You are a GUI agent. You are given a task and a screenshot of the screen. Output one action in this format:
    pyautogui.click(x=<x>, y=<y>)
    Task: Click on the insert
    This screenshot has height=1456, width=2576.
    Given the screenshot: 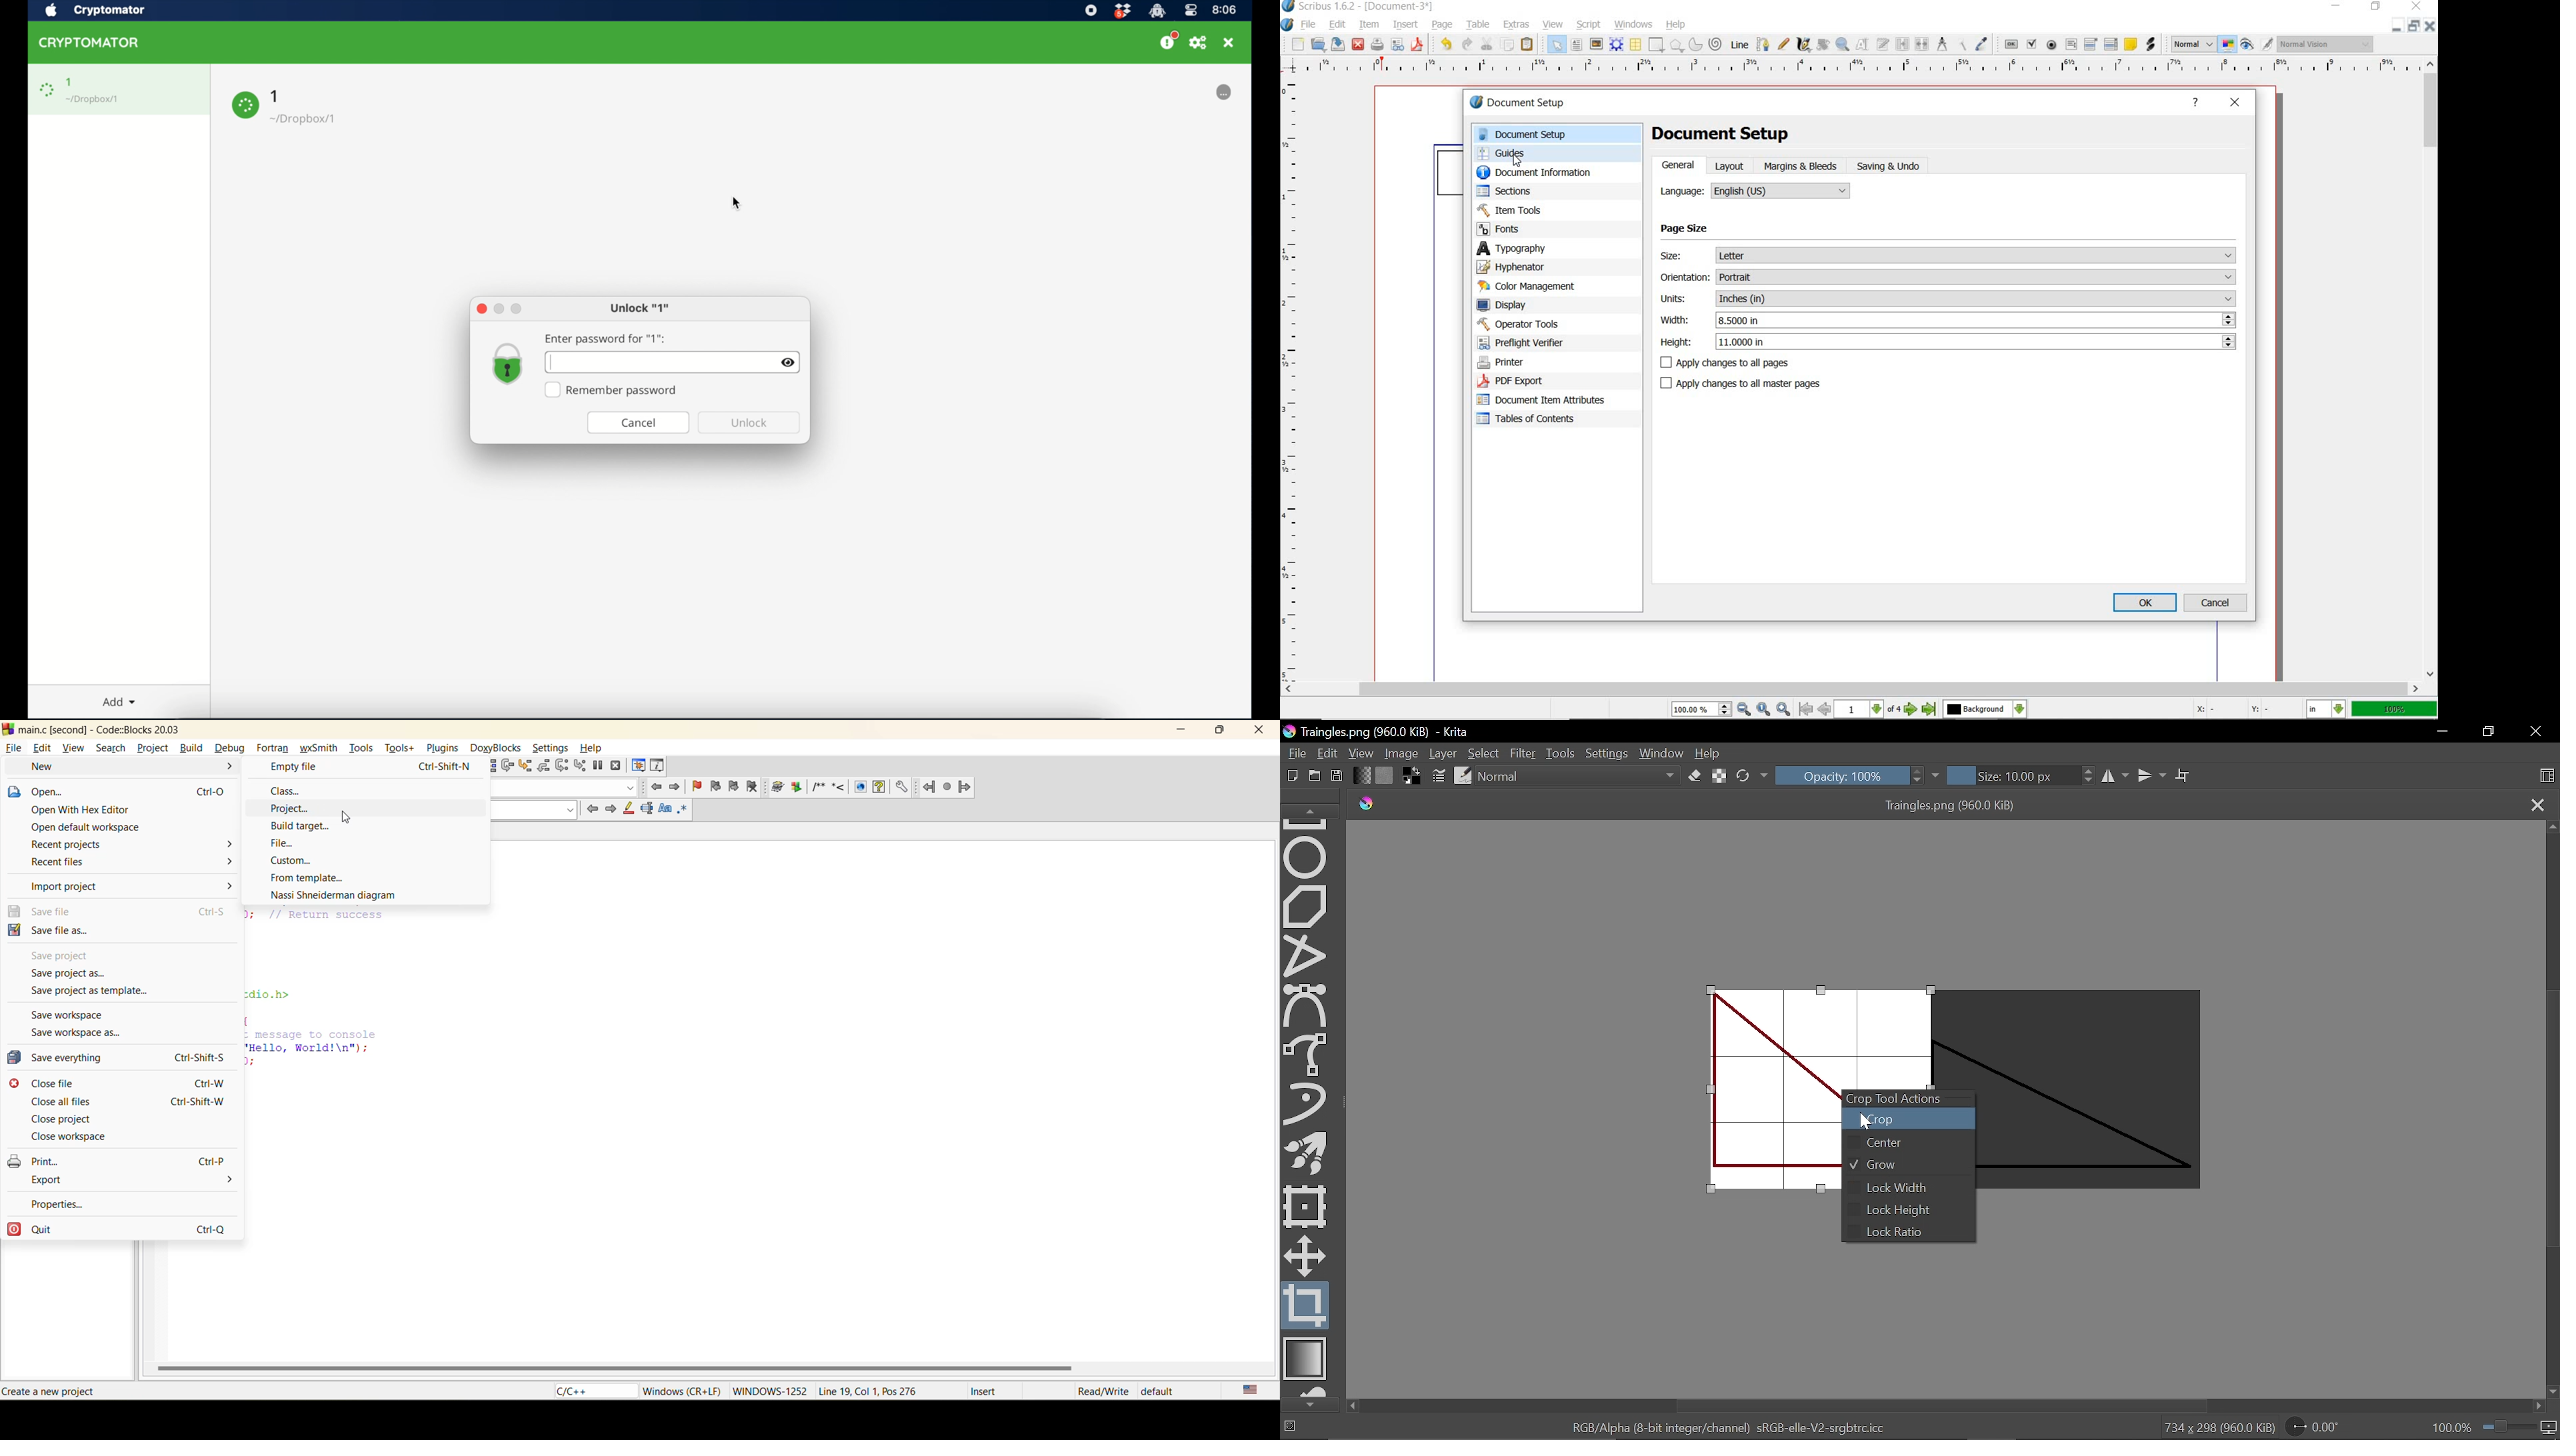 What is the action you would take?
    pyautogui.click(x=1406, y=23)
    